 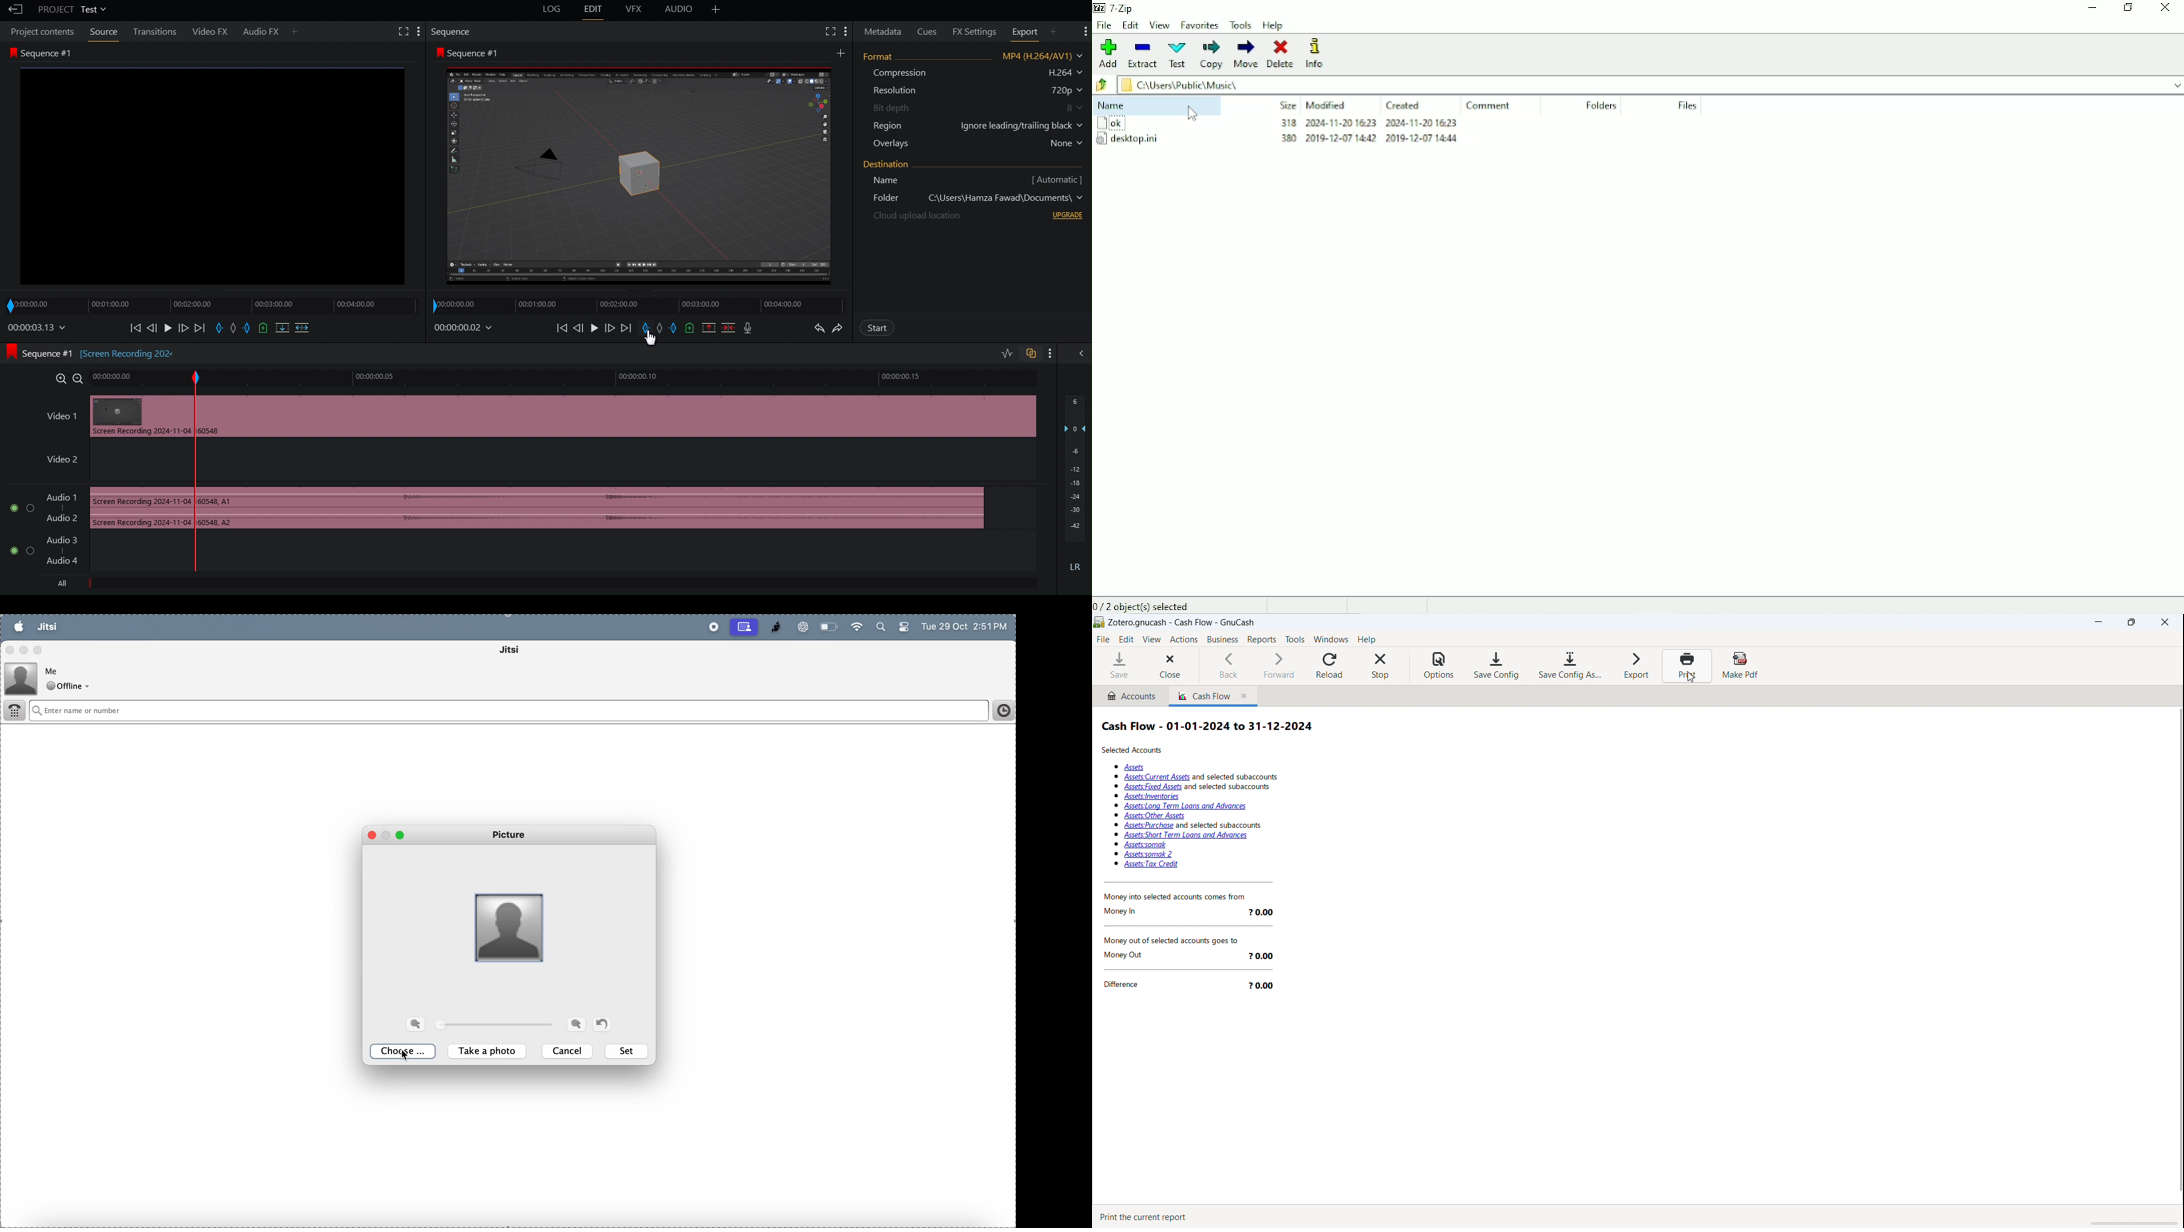 I want to click on maximize, so click(x=401, y=835).